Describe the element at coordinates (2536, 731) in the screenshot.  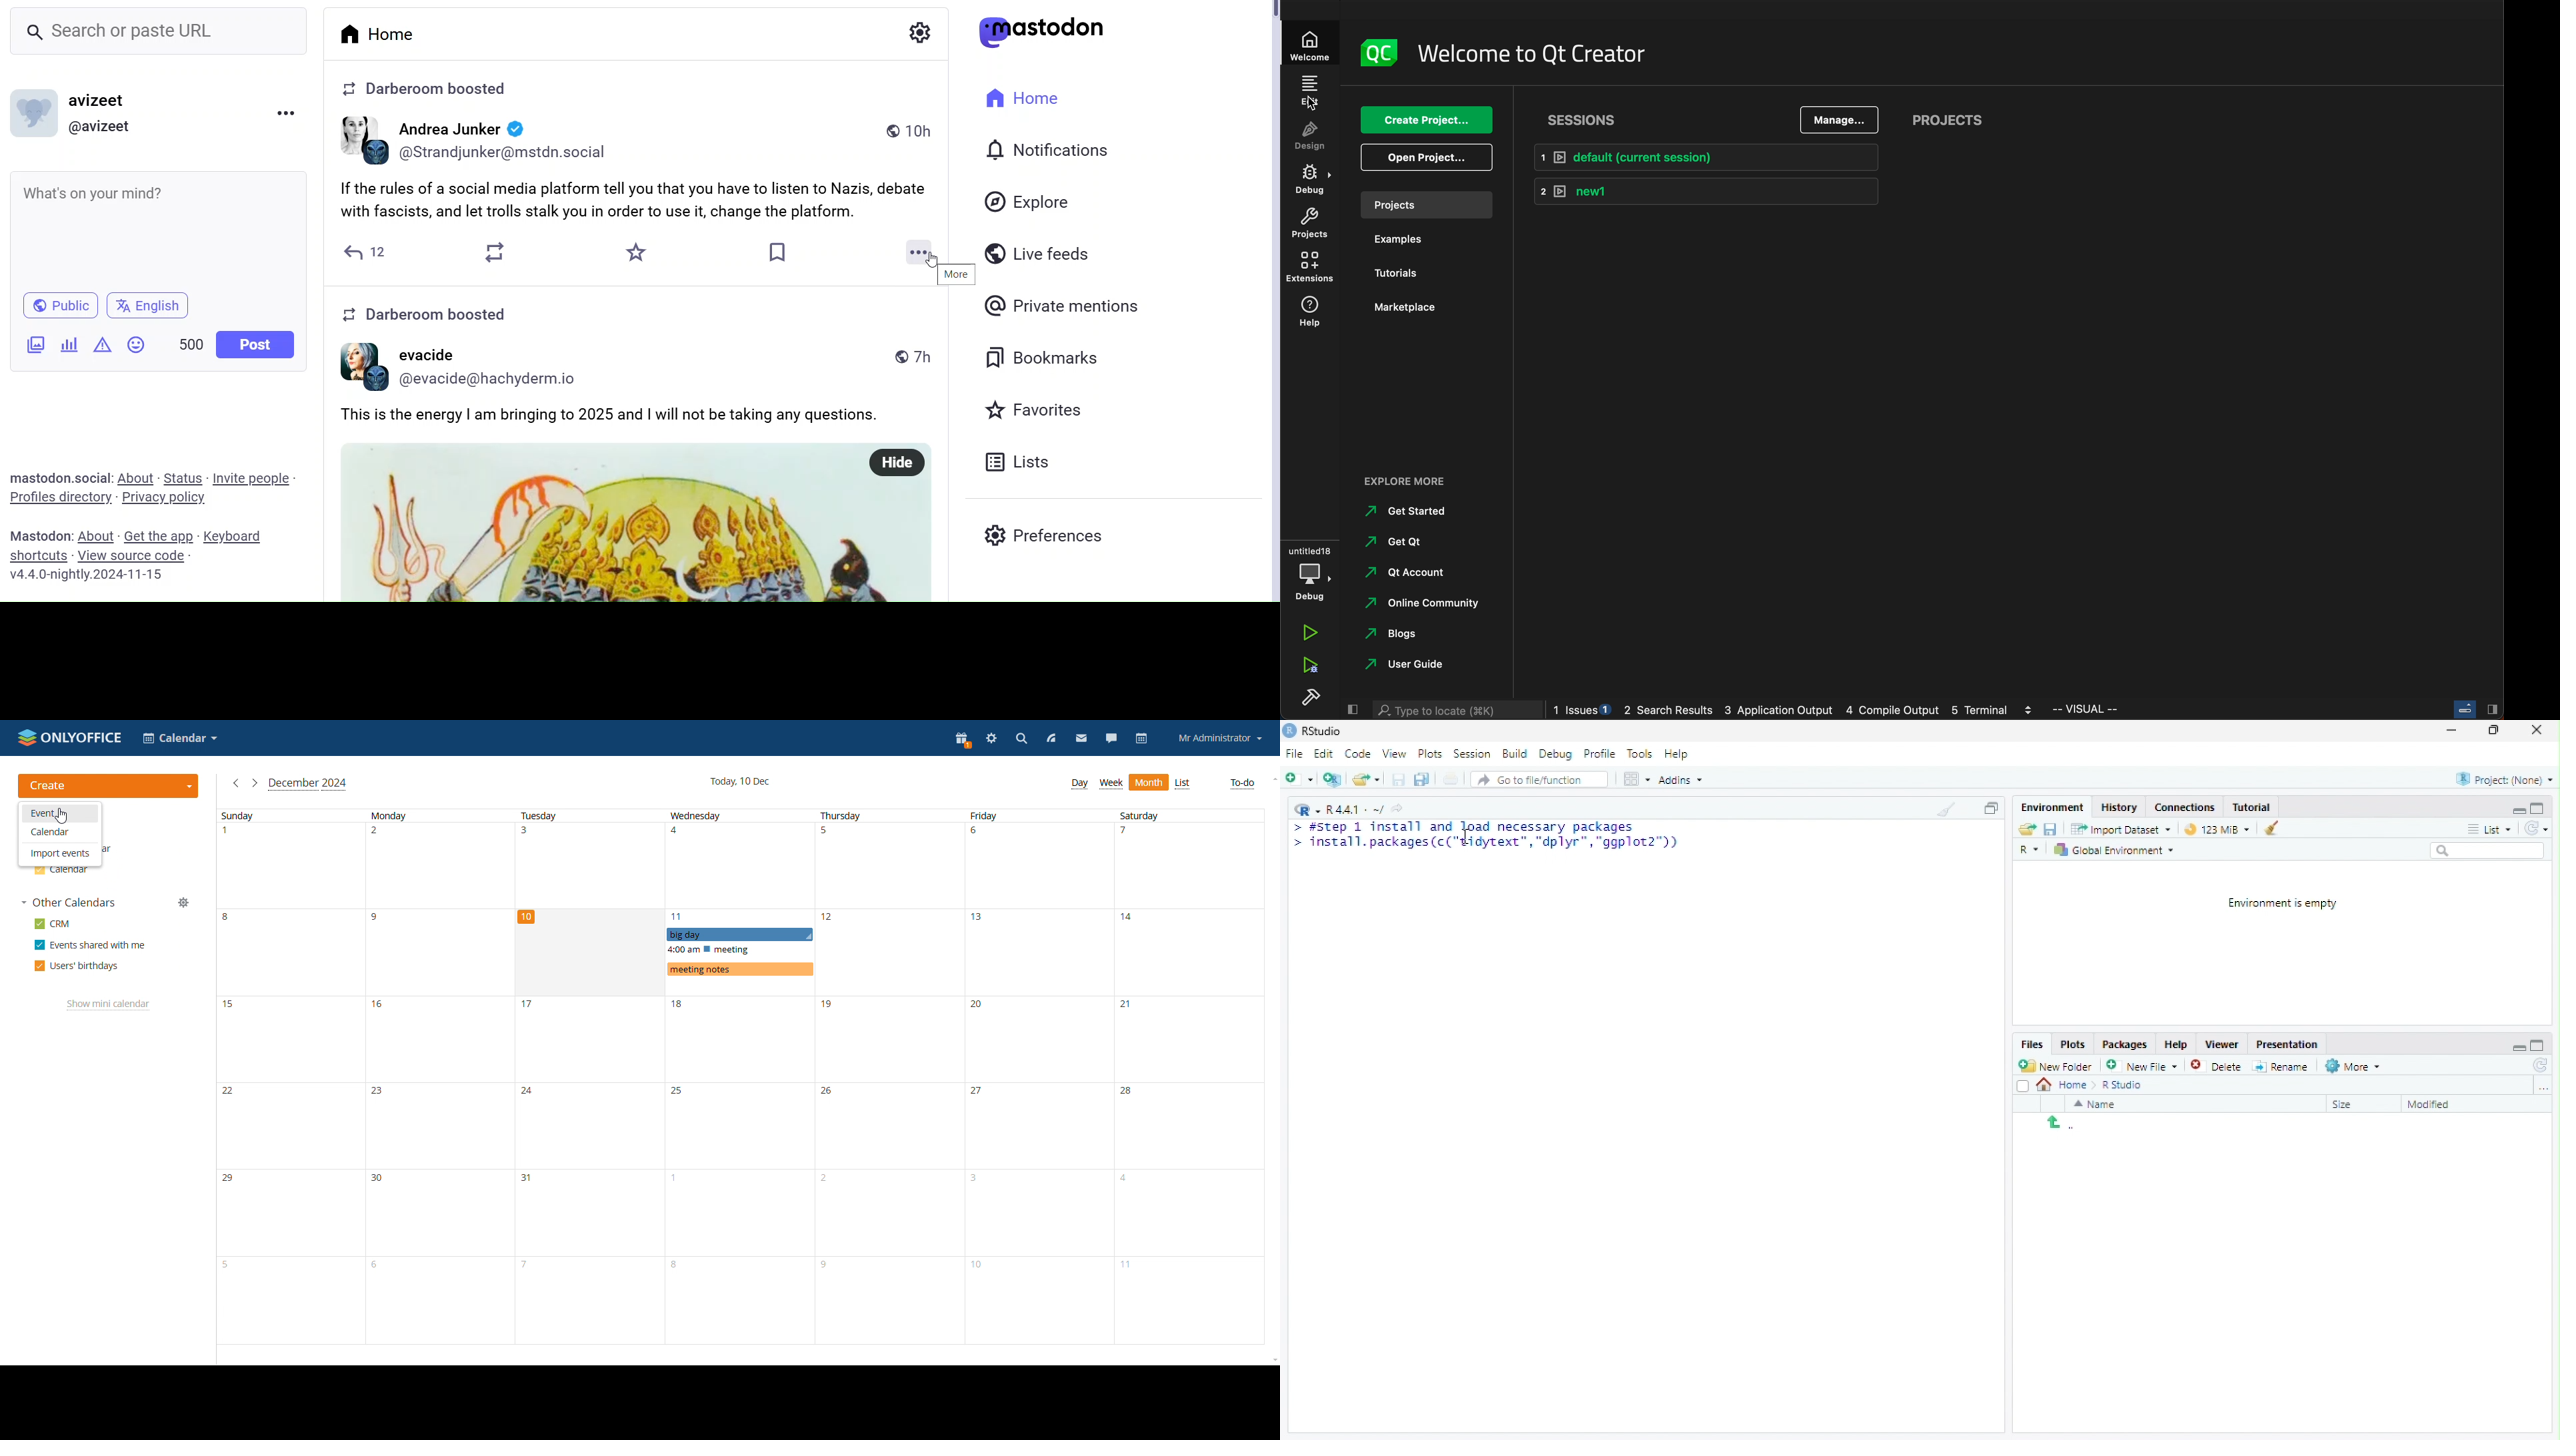
I see `Close` at that location.